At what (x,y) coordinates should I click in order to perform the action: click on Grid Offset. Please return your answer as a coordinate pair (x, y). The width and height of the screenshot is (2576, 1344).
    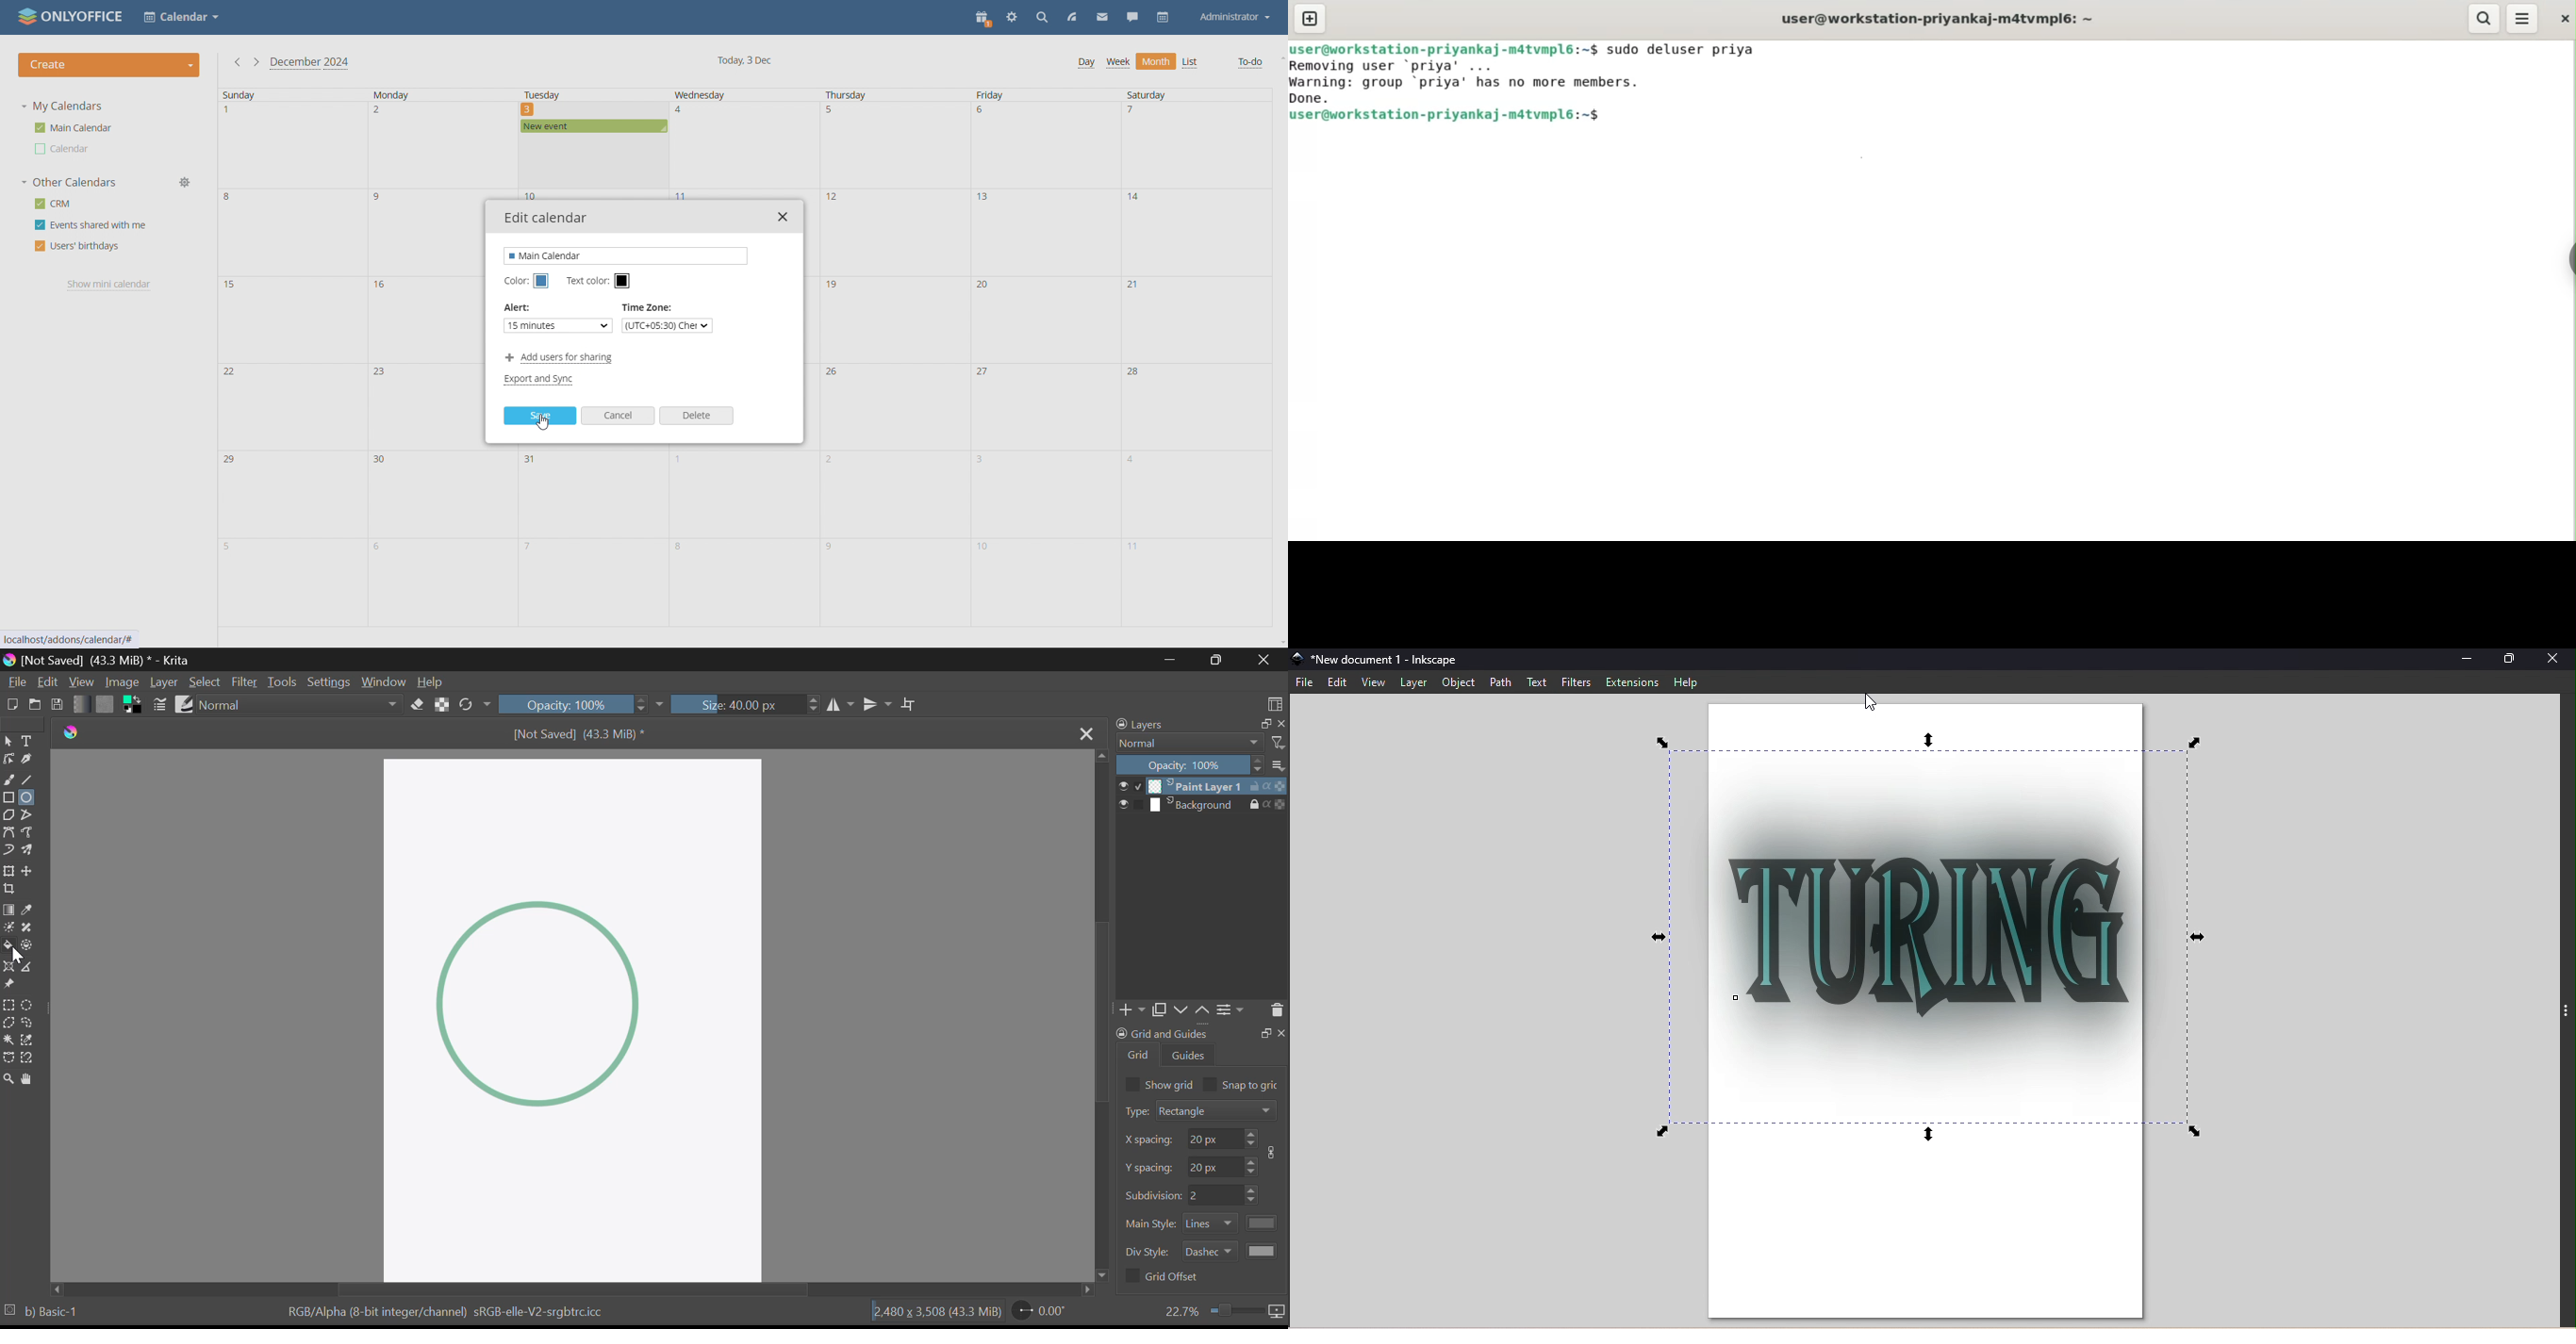
    Looking at the image, I should click on (1165, 1278).